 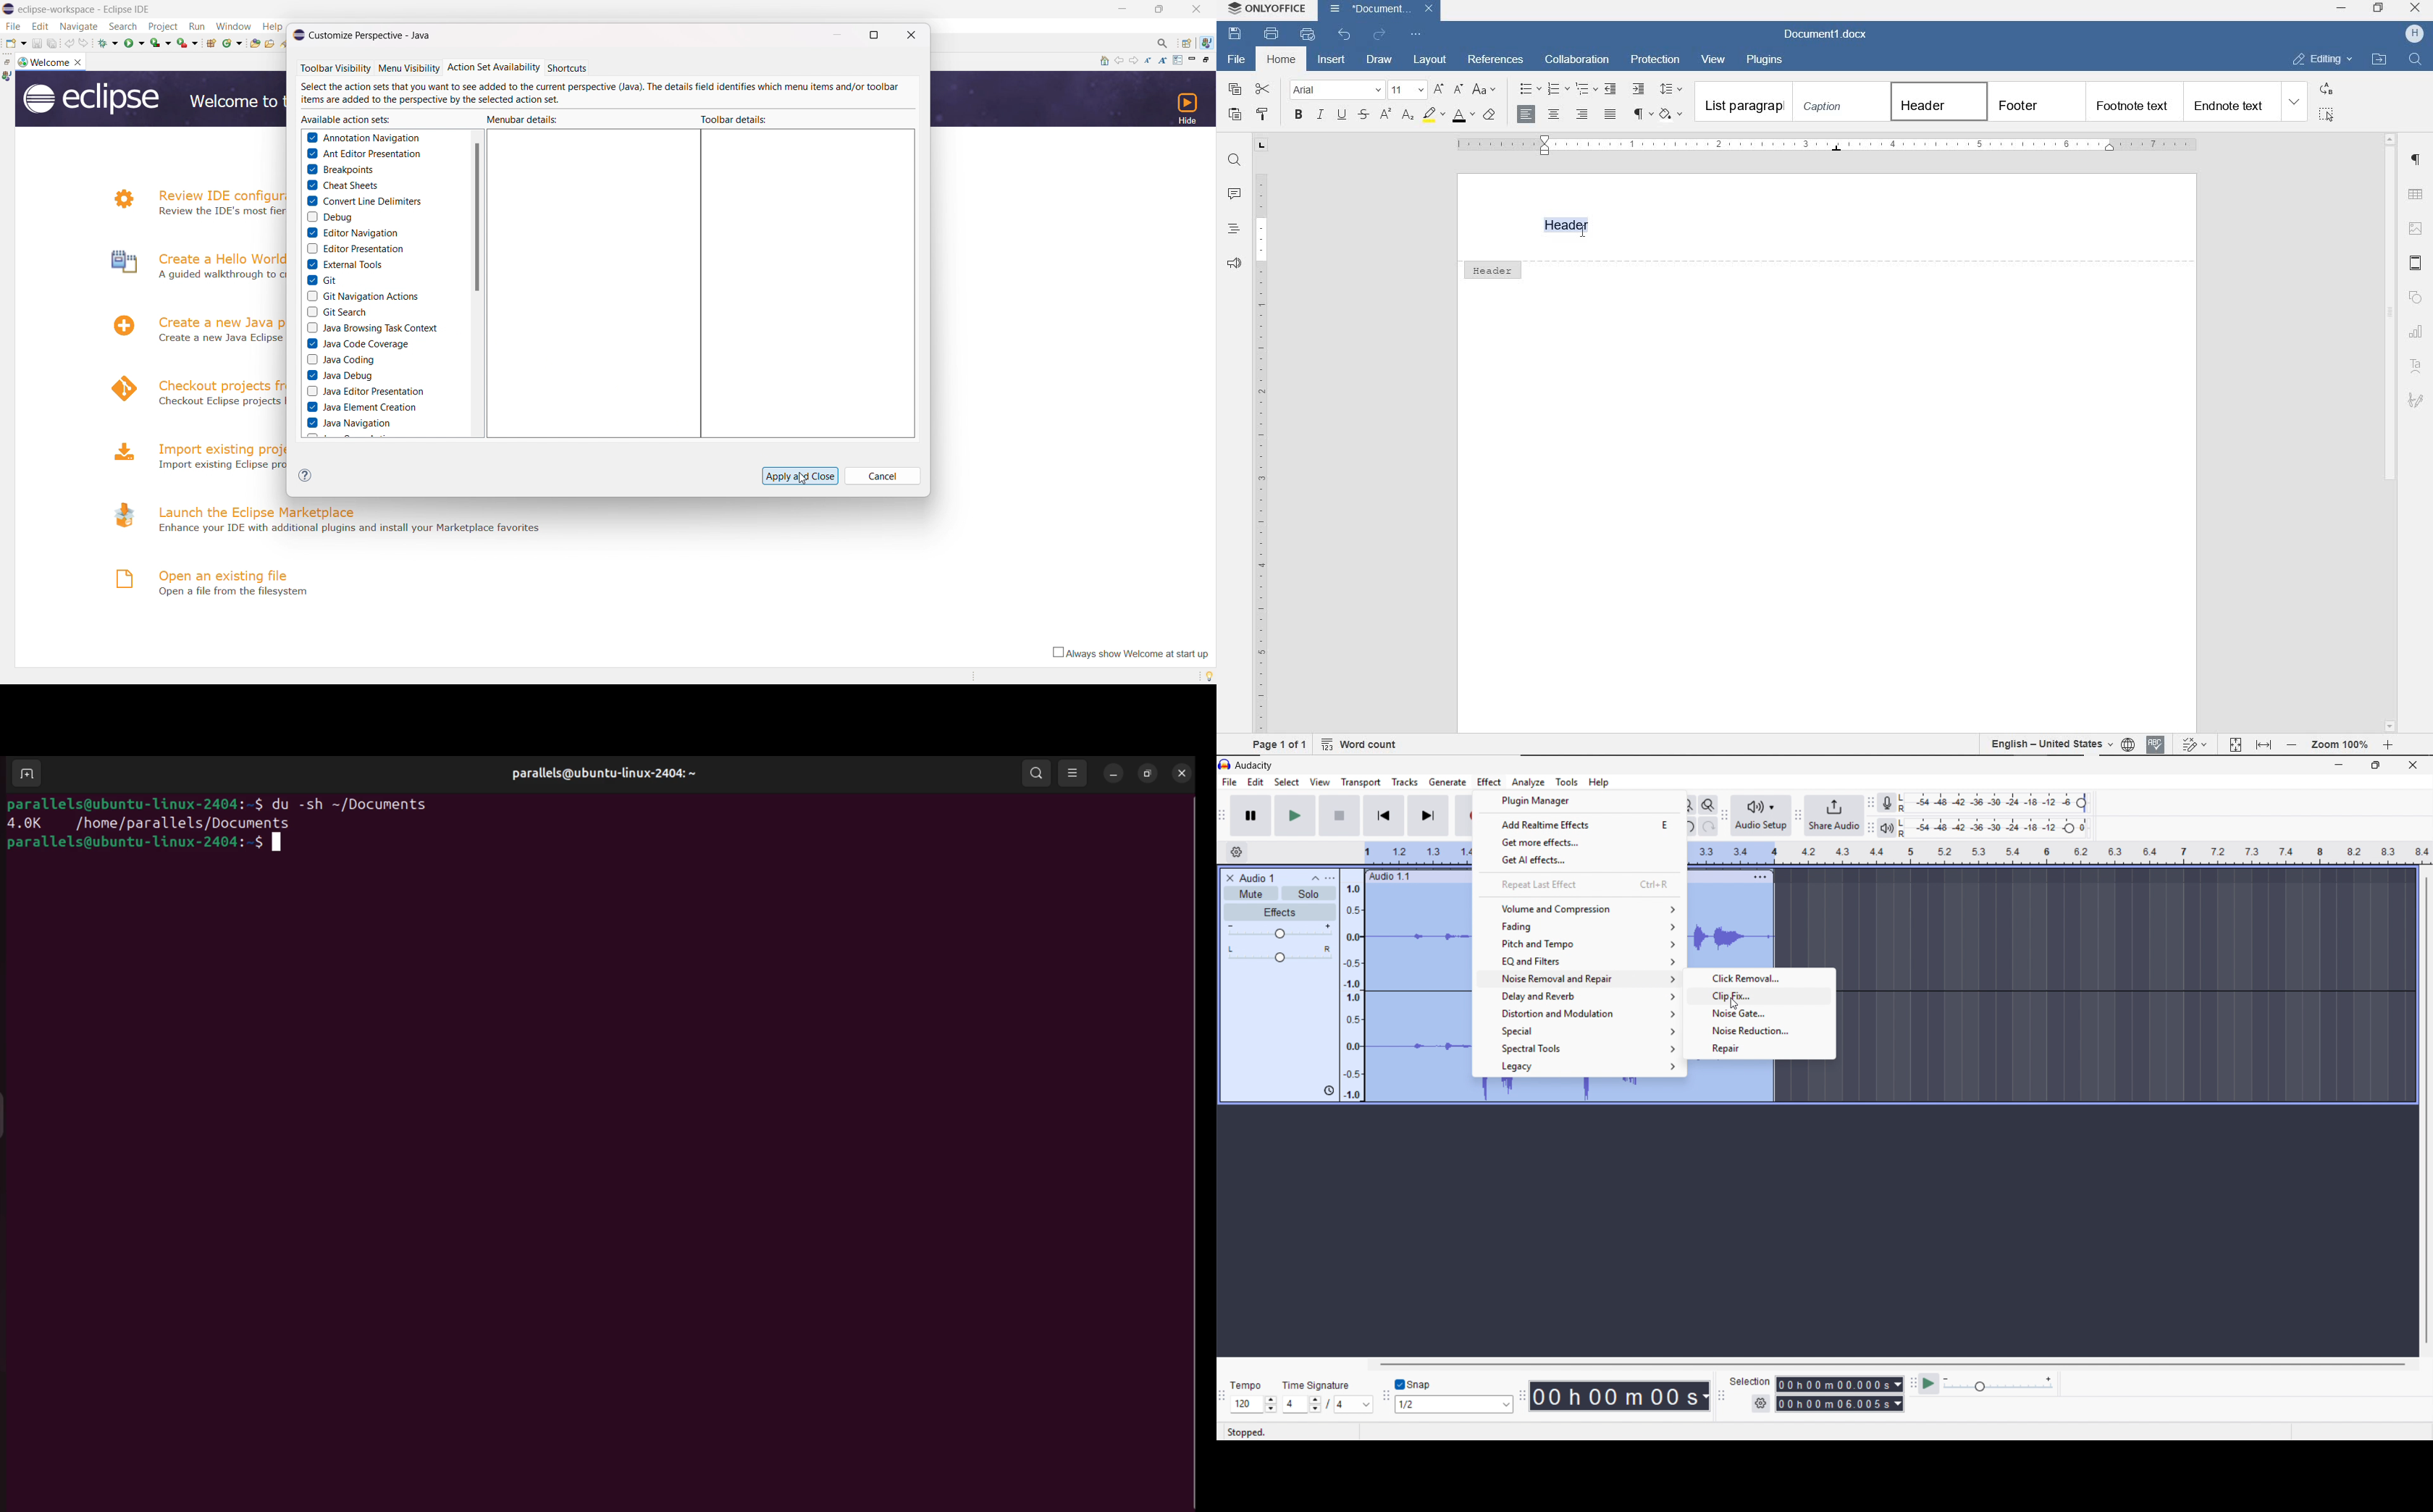 I want to click on window, so click(x=233, y=27).